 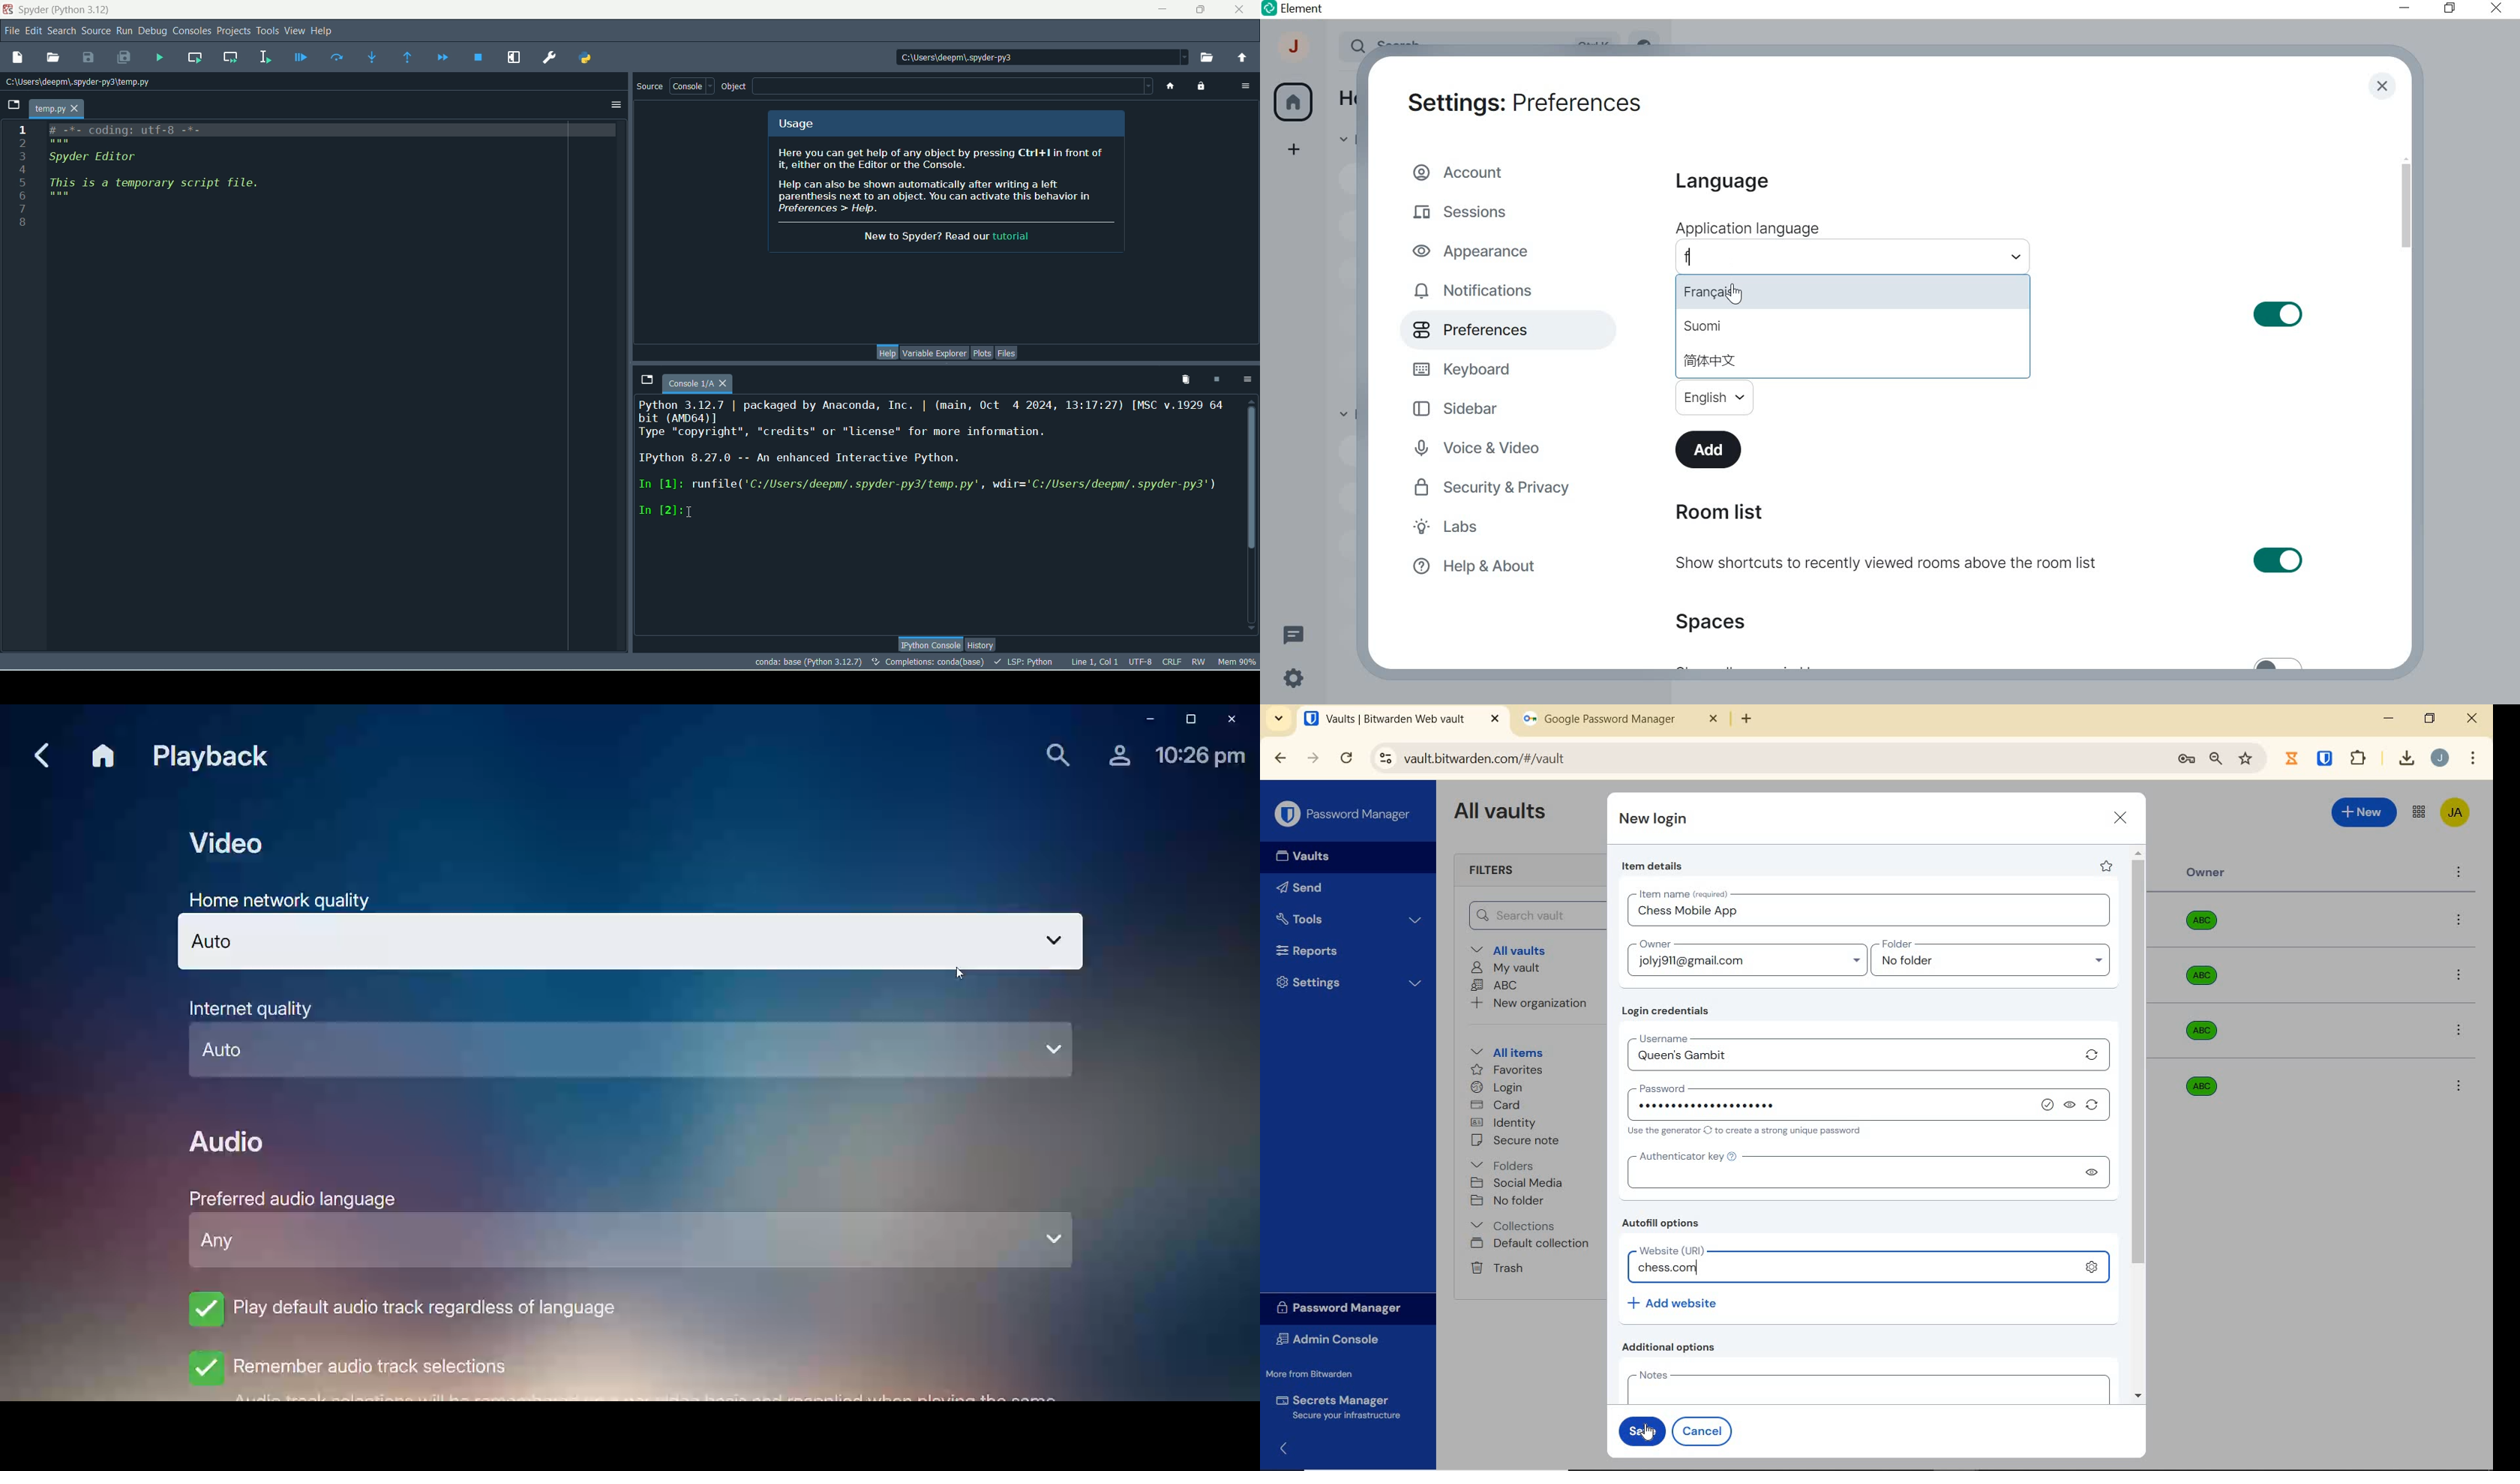 I want to click on remove, so click(x=1183, y=379).